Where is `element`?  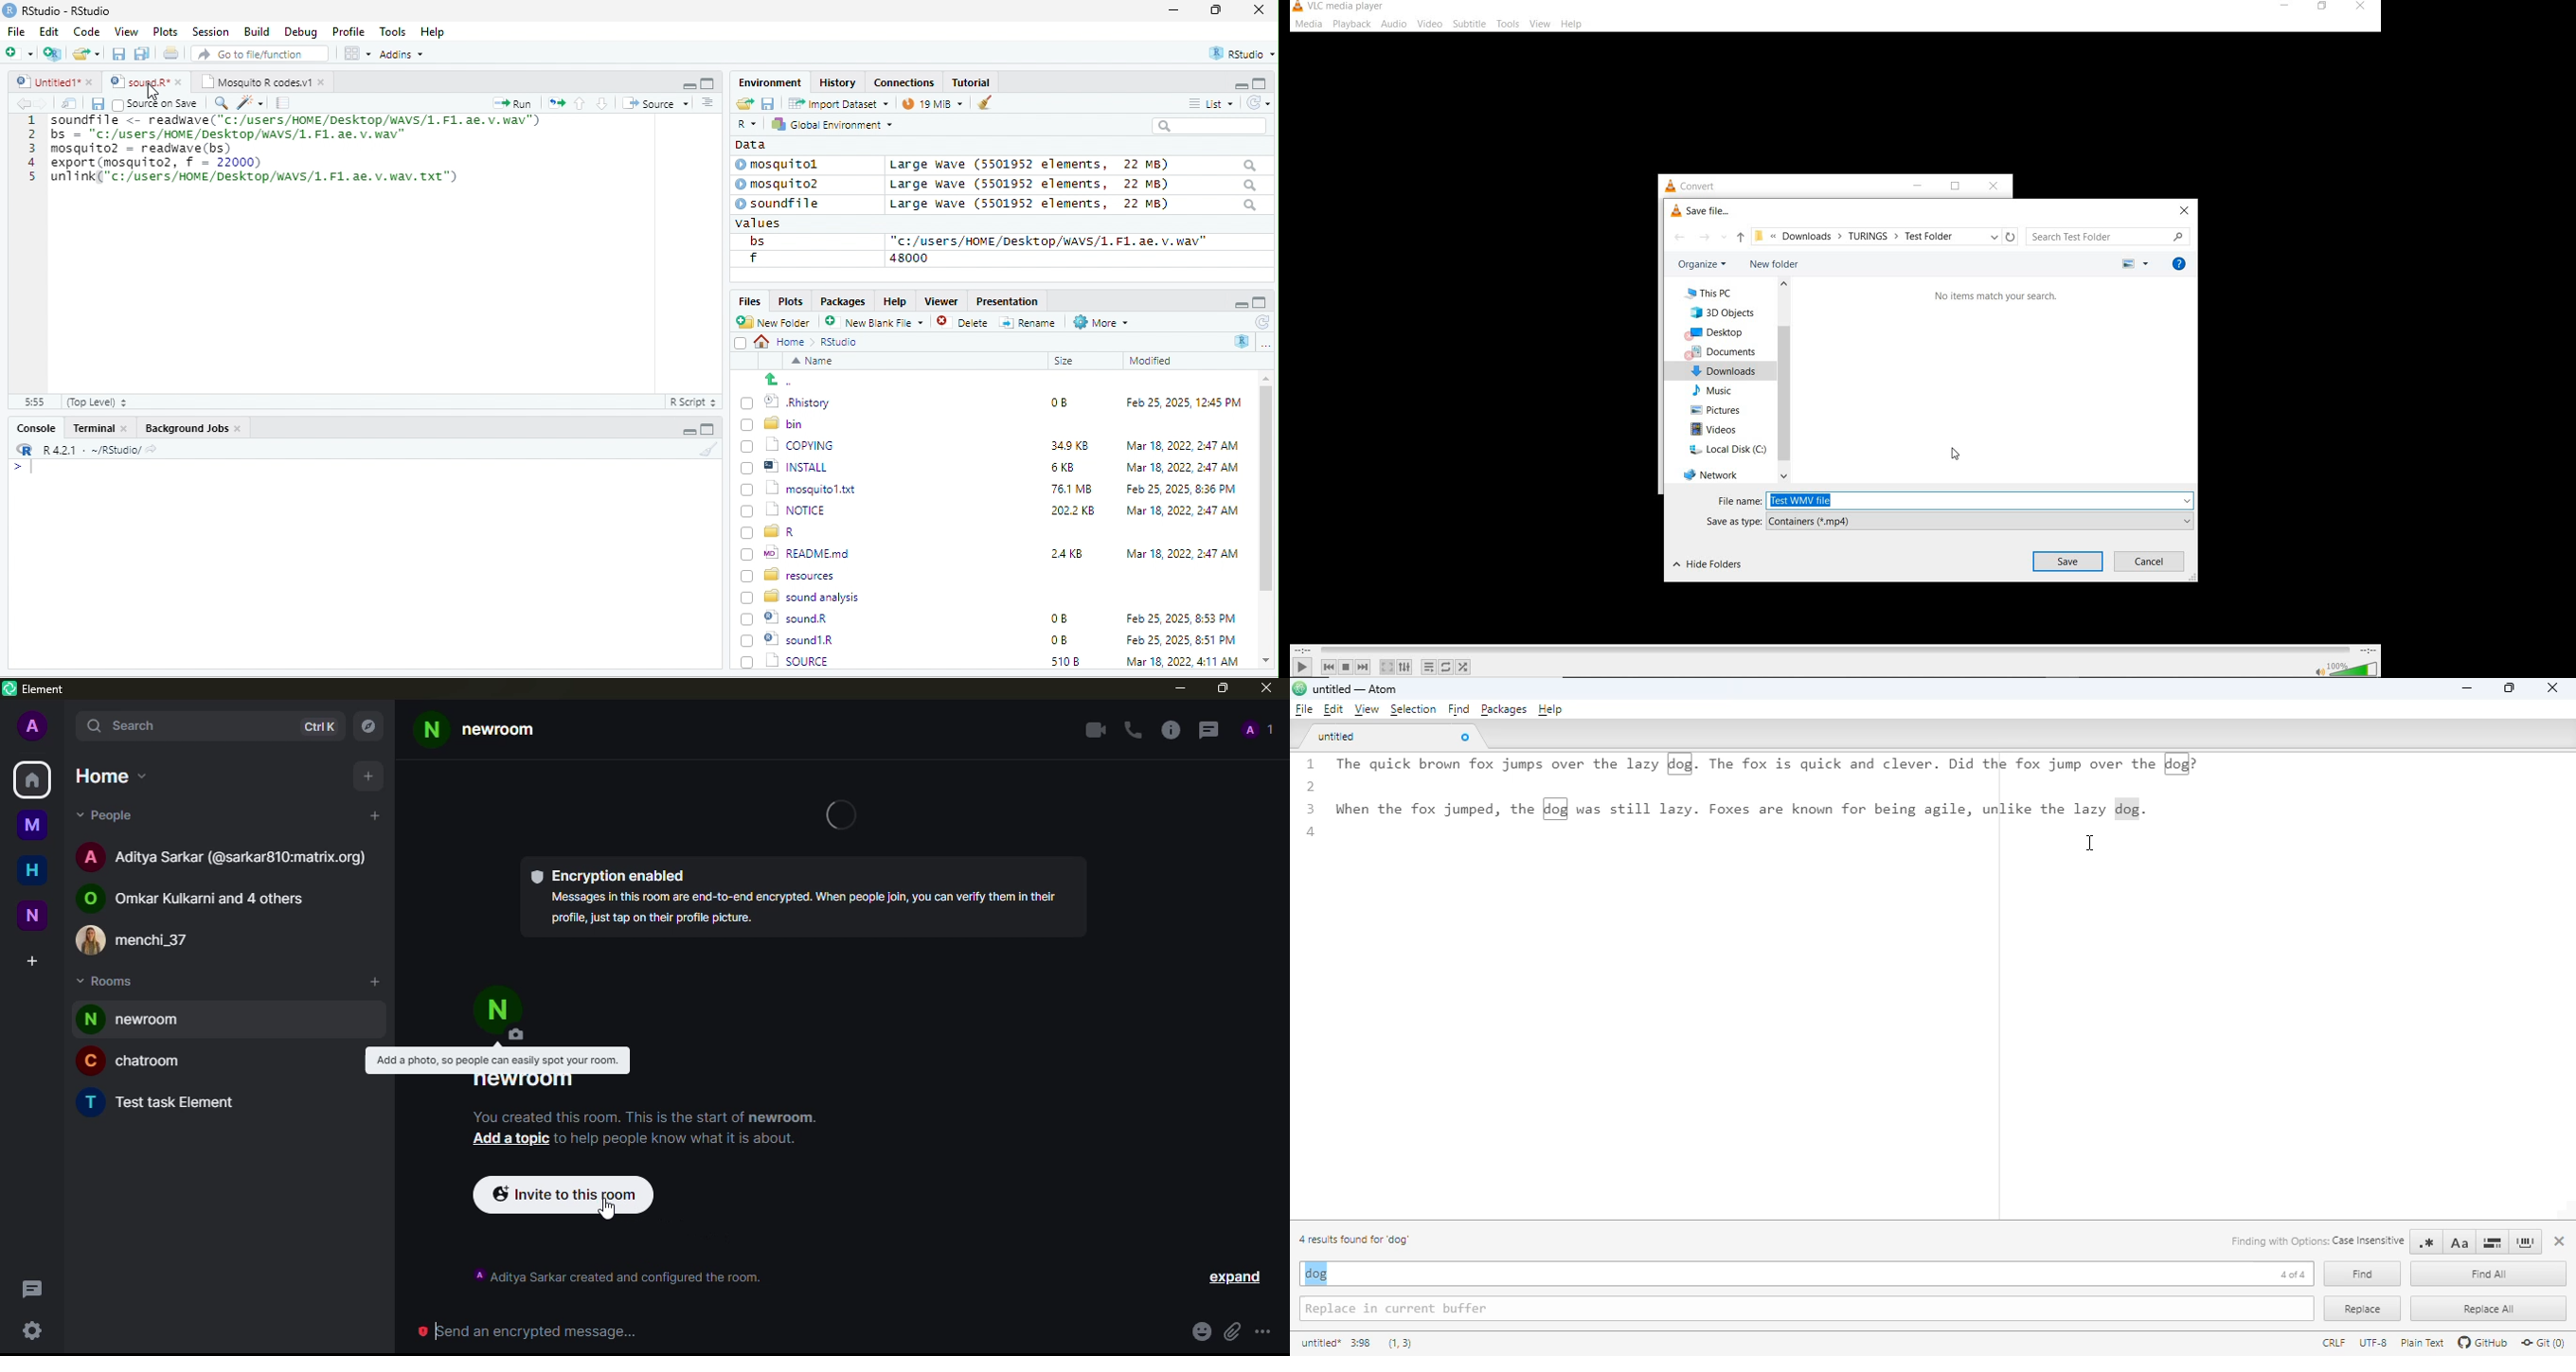
element is located at coordinates (36, 689).